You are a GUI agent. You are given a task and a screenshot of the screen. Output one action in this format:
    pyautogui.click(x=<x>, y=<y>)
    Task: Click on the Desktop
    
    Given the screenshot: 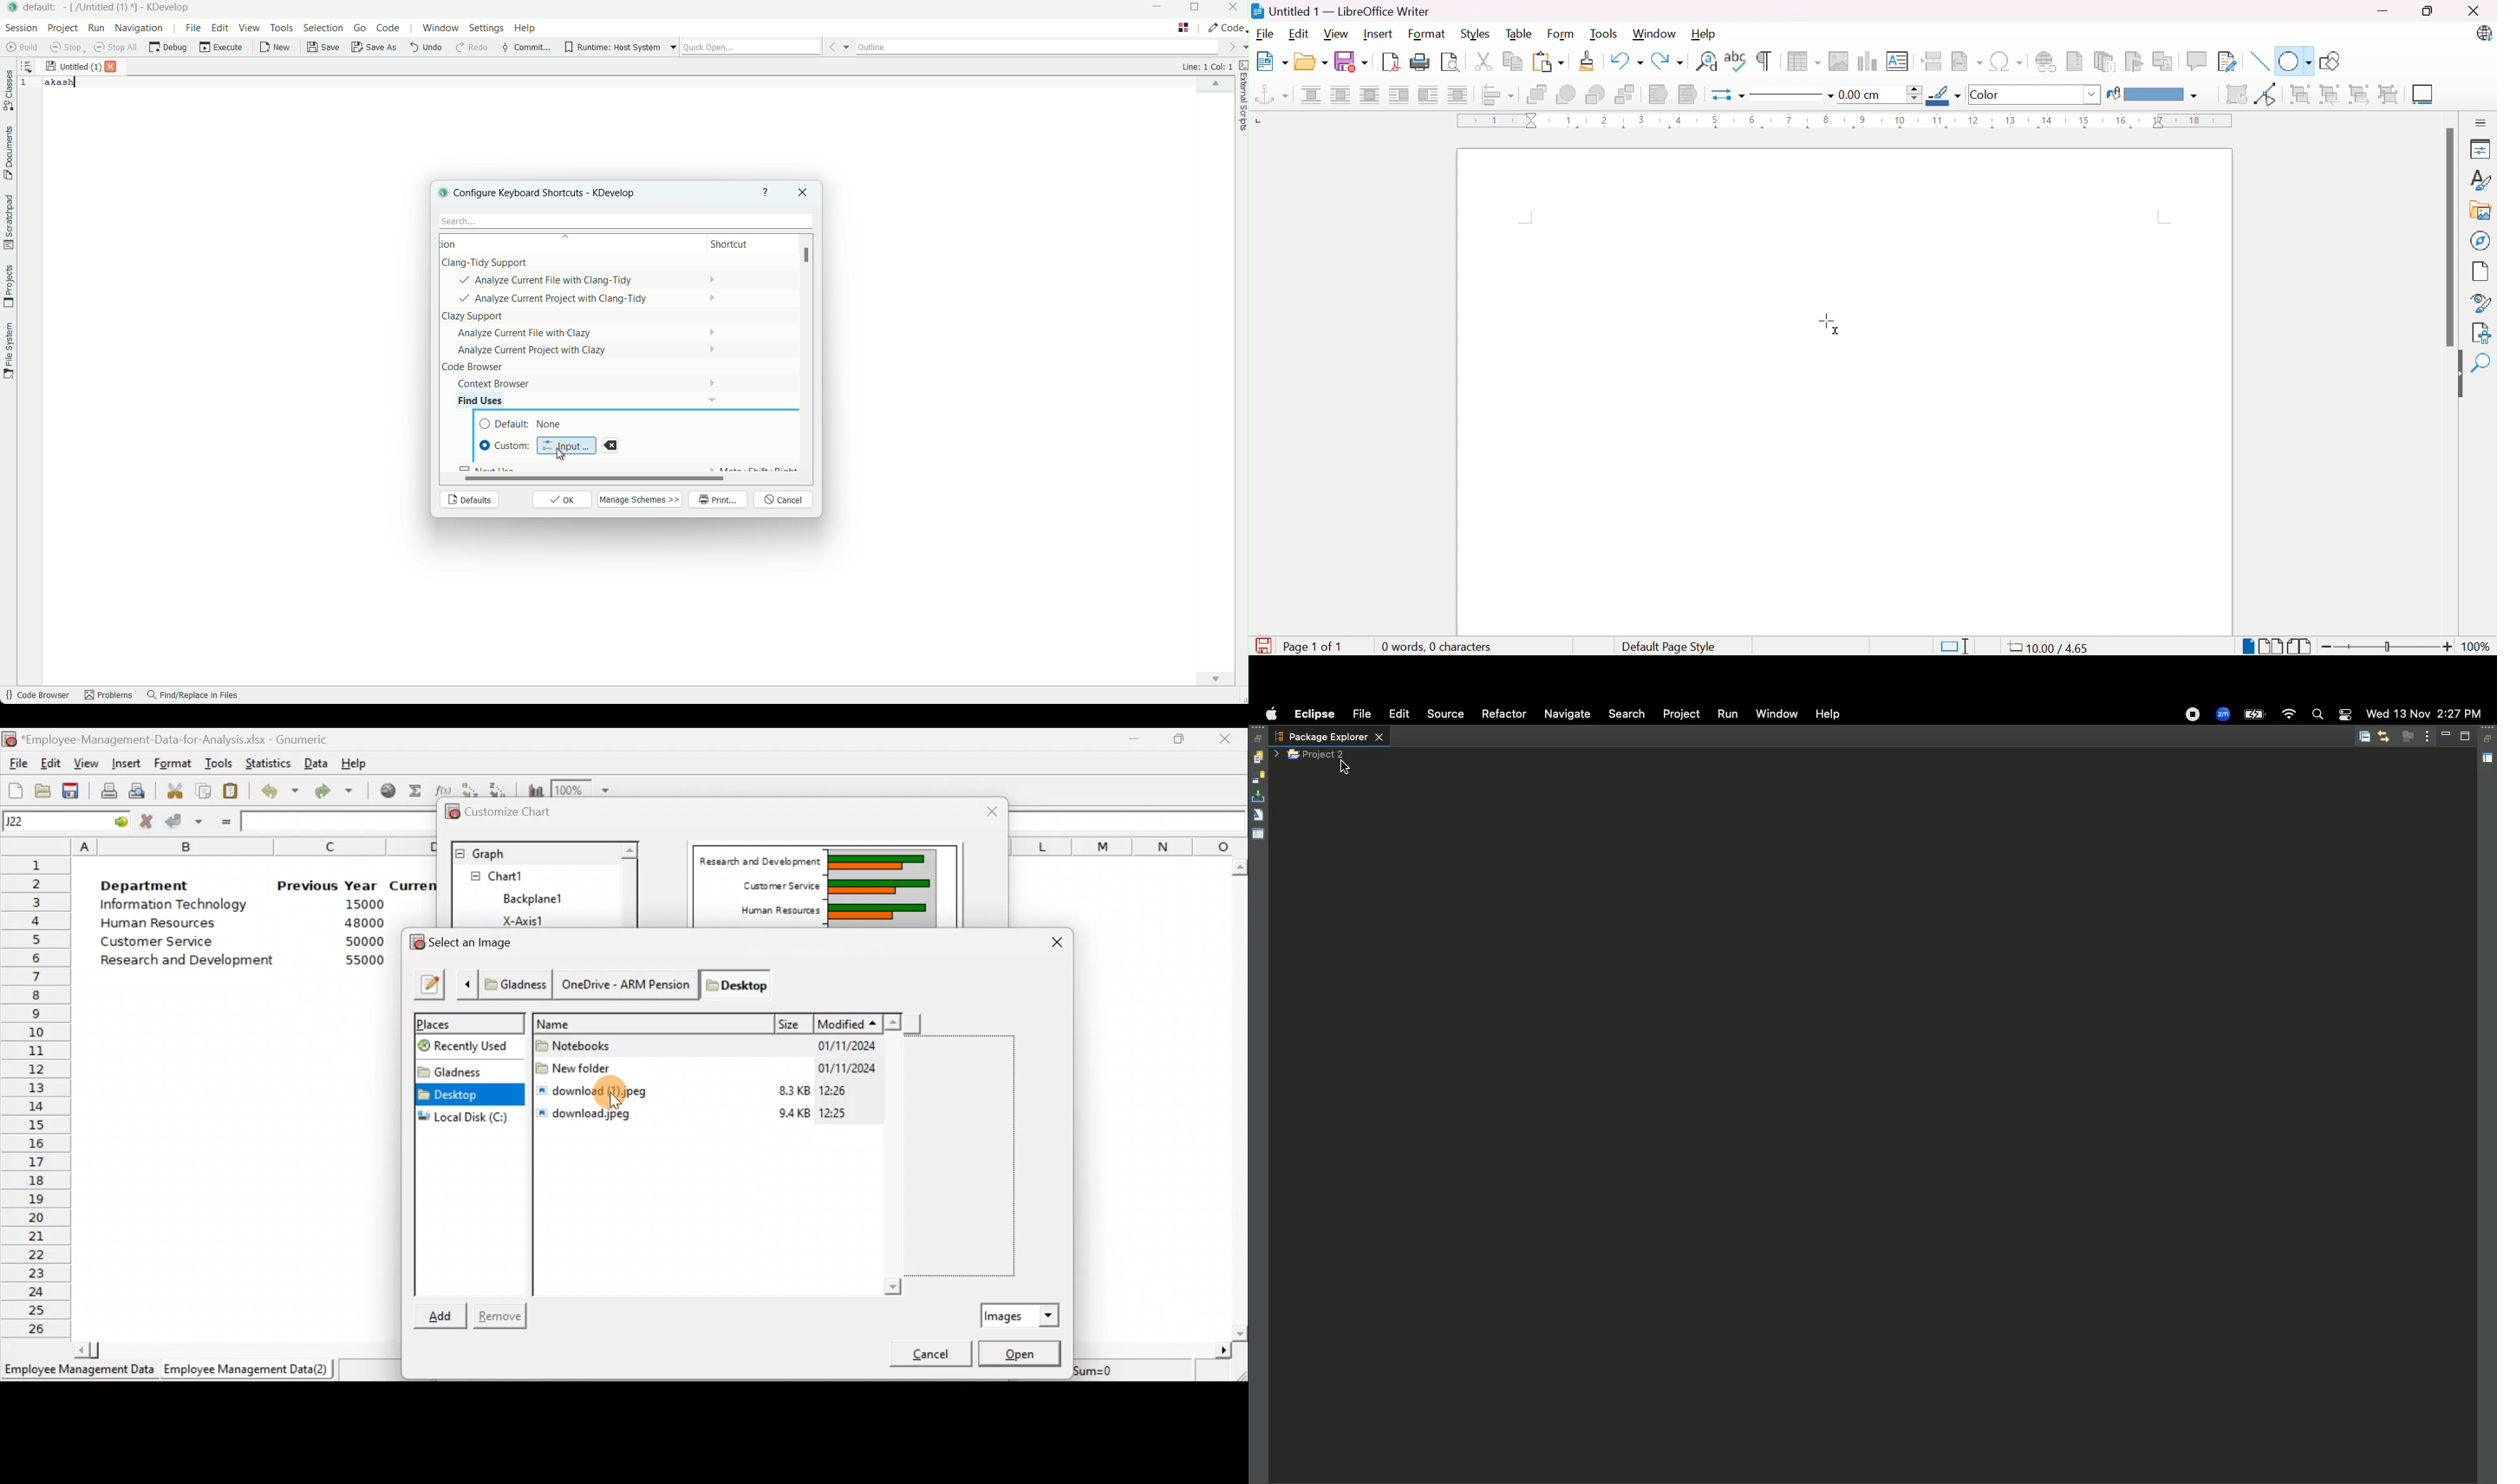 What is the action you would take?
    pyautogui.click(x=469, y=1093)
    